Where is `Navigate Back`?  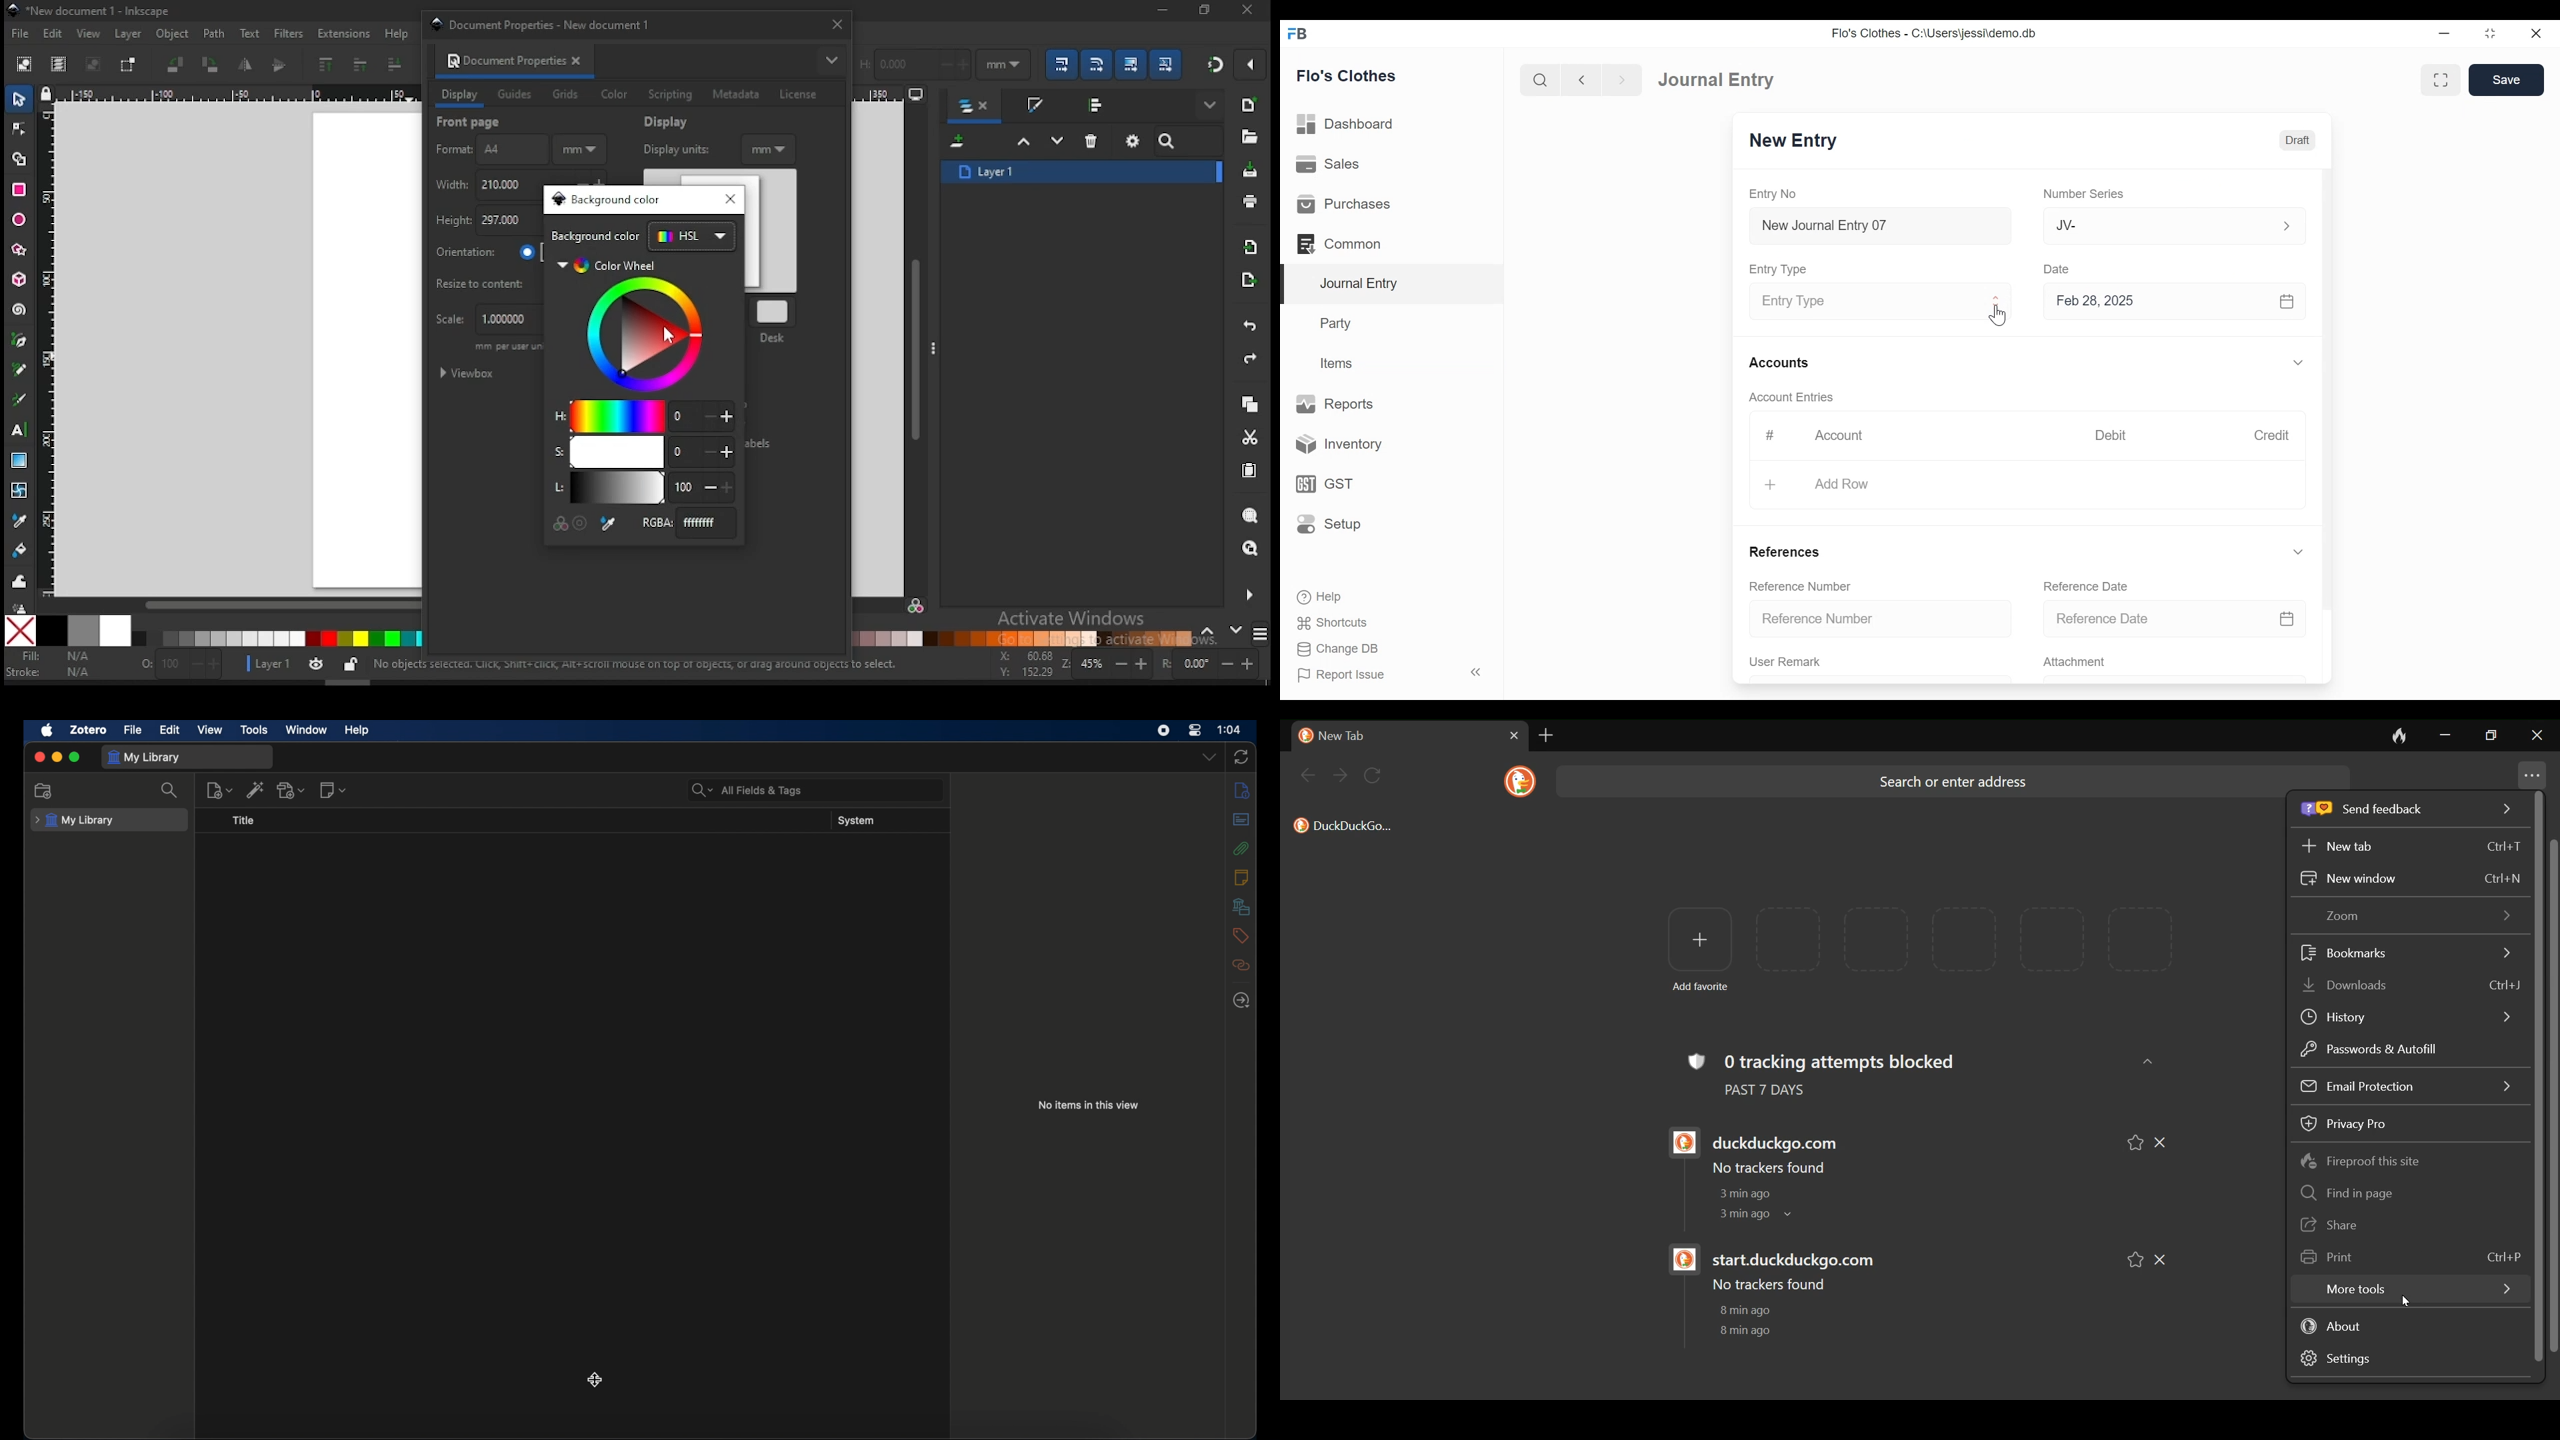 Navigate Back is located at coordinates (1581, 80).